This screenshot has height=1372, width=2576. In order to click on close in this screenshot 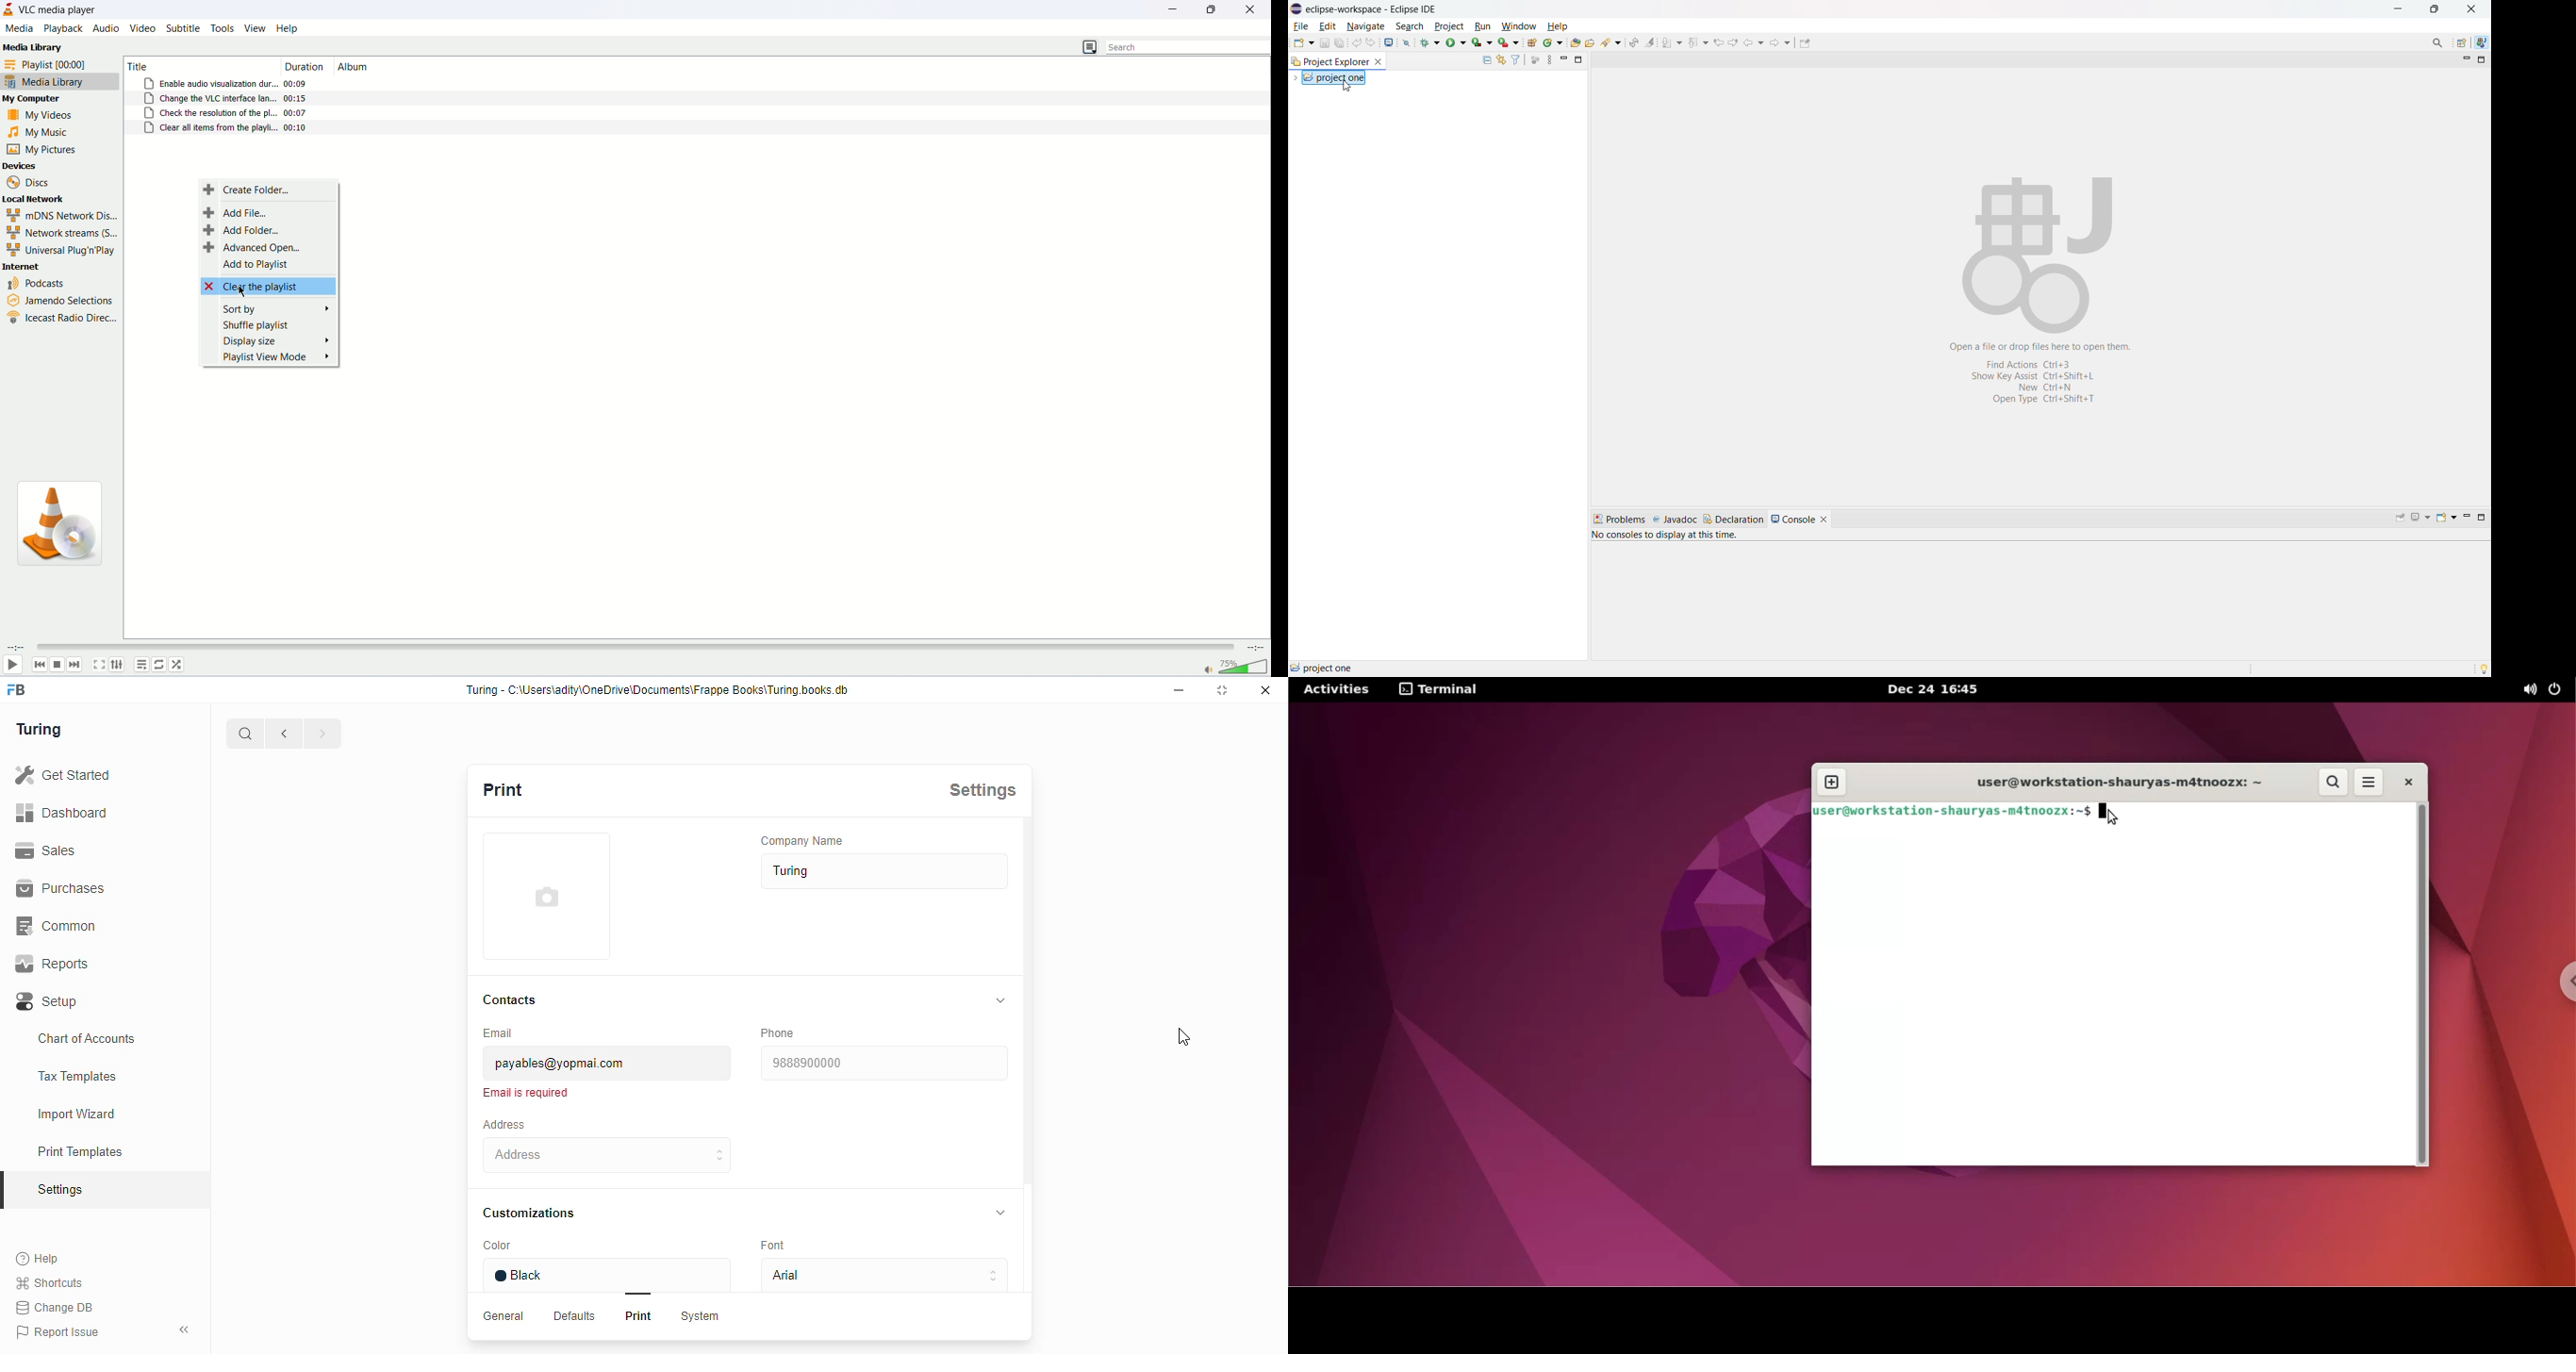, I will do `click(1268, 691)`.